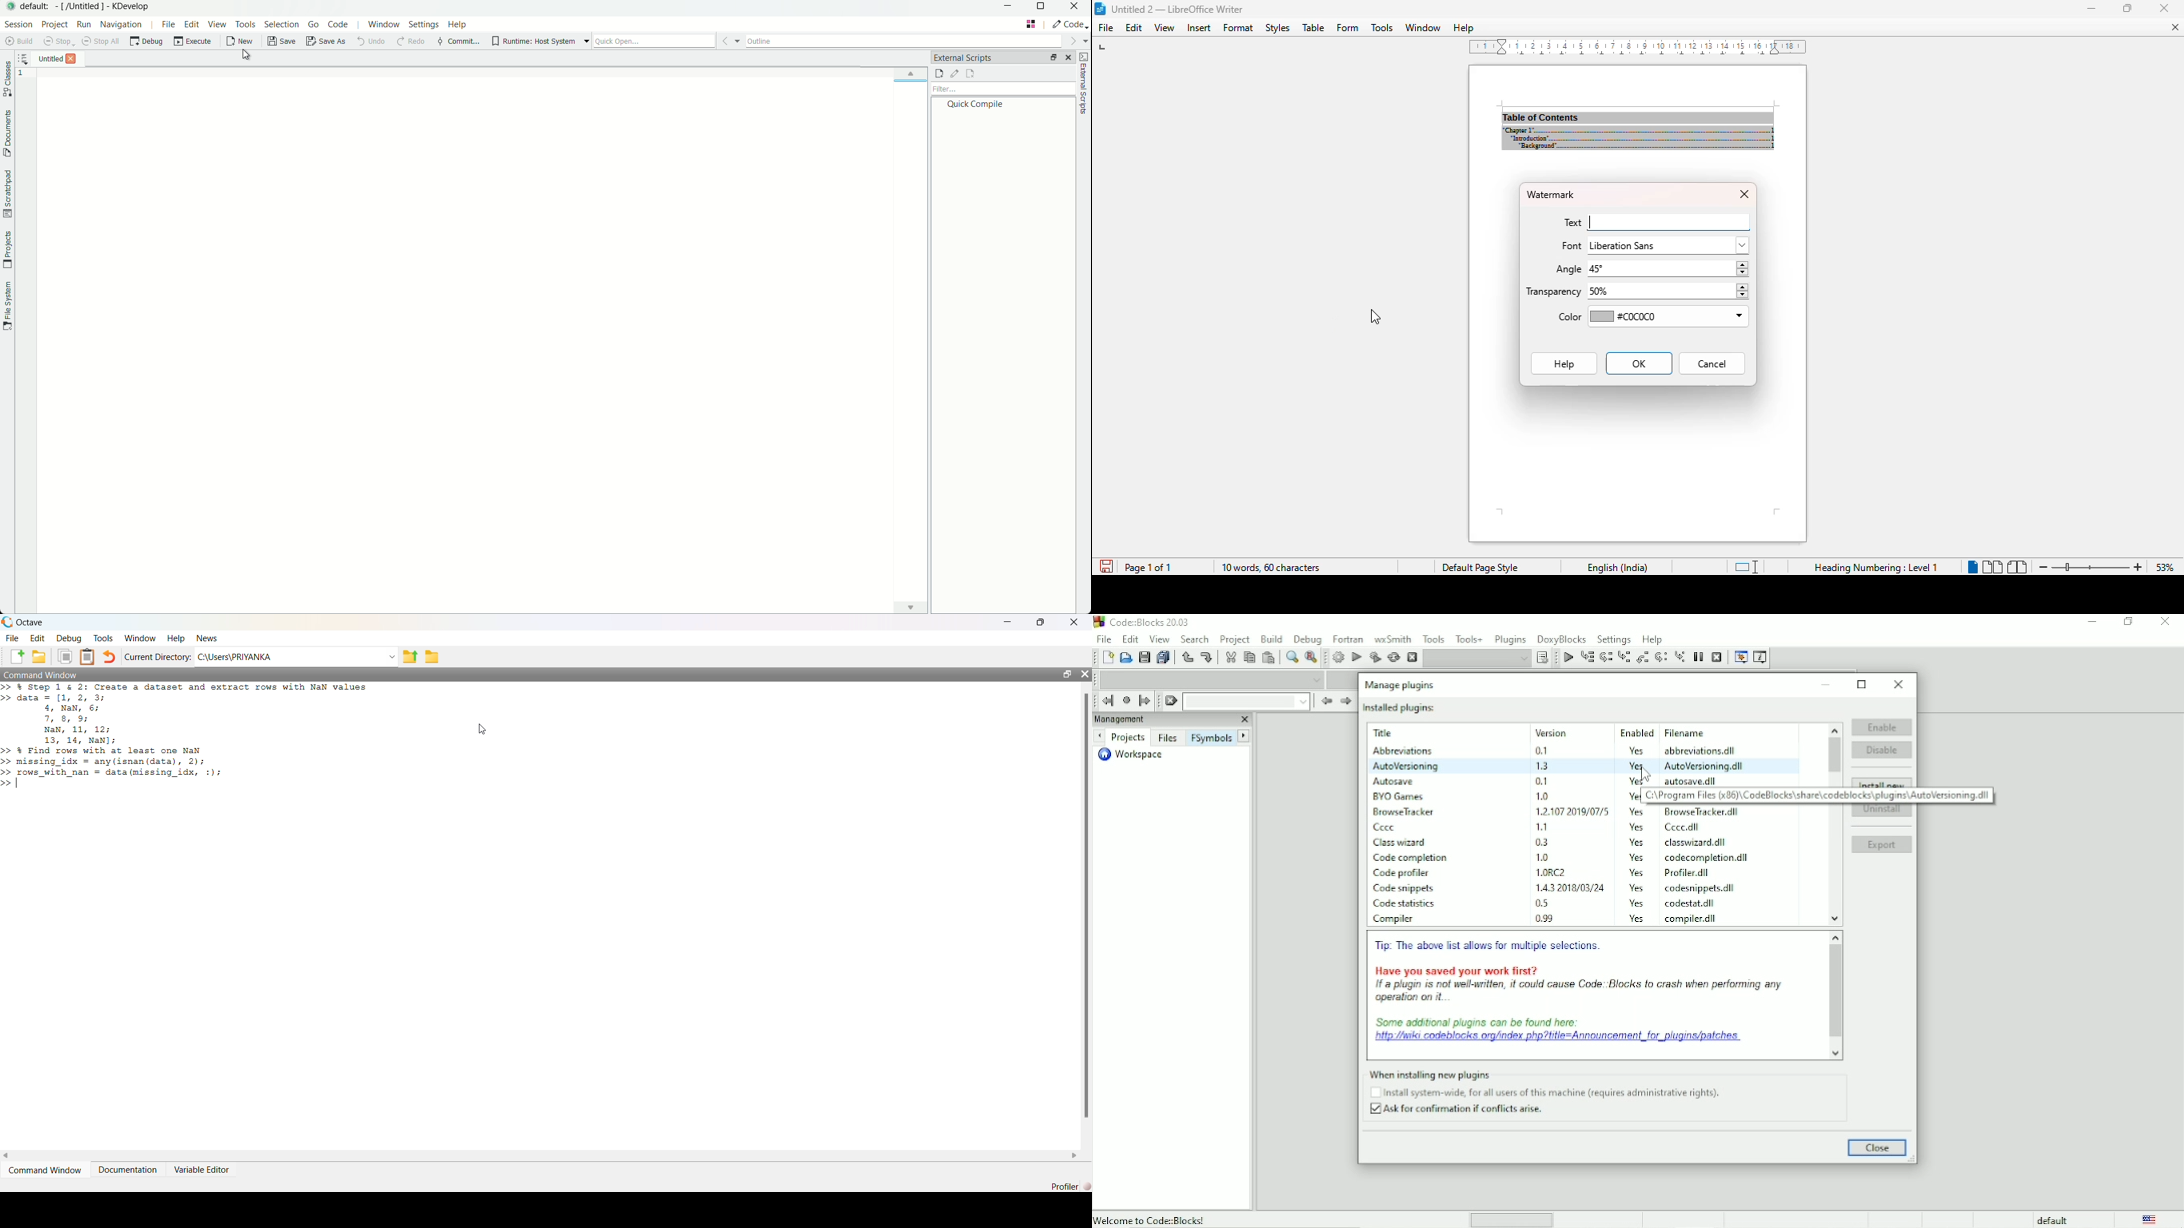 The image size is (2184, 1232). I want to click on Jump back, so click(1105, 701).